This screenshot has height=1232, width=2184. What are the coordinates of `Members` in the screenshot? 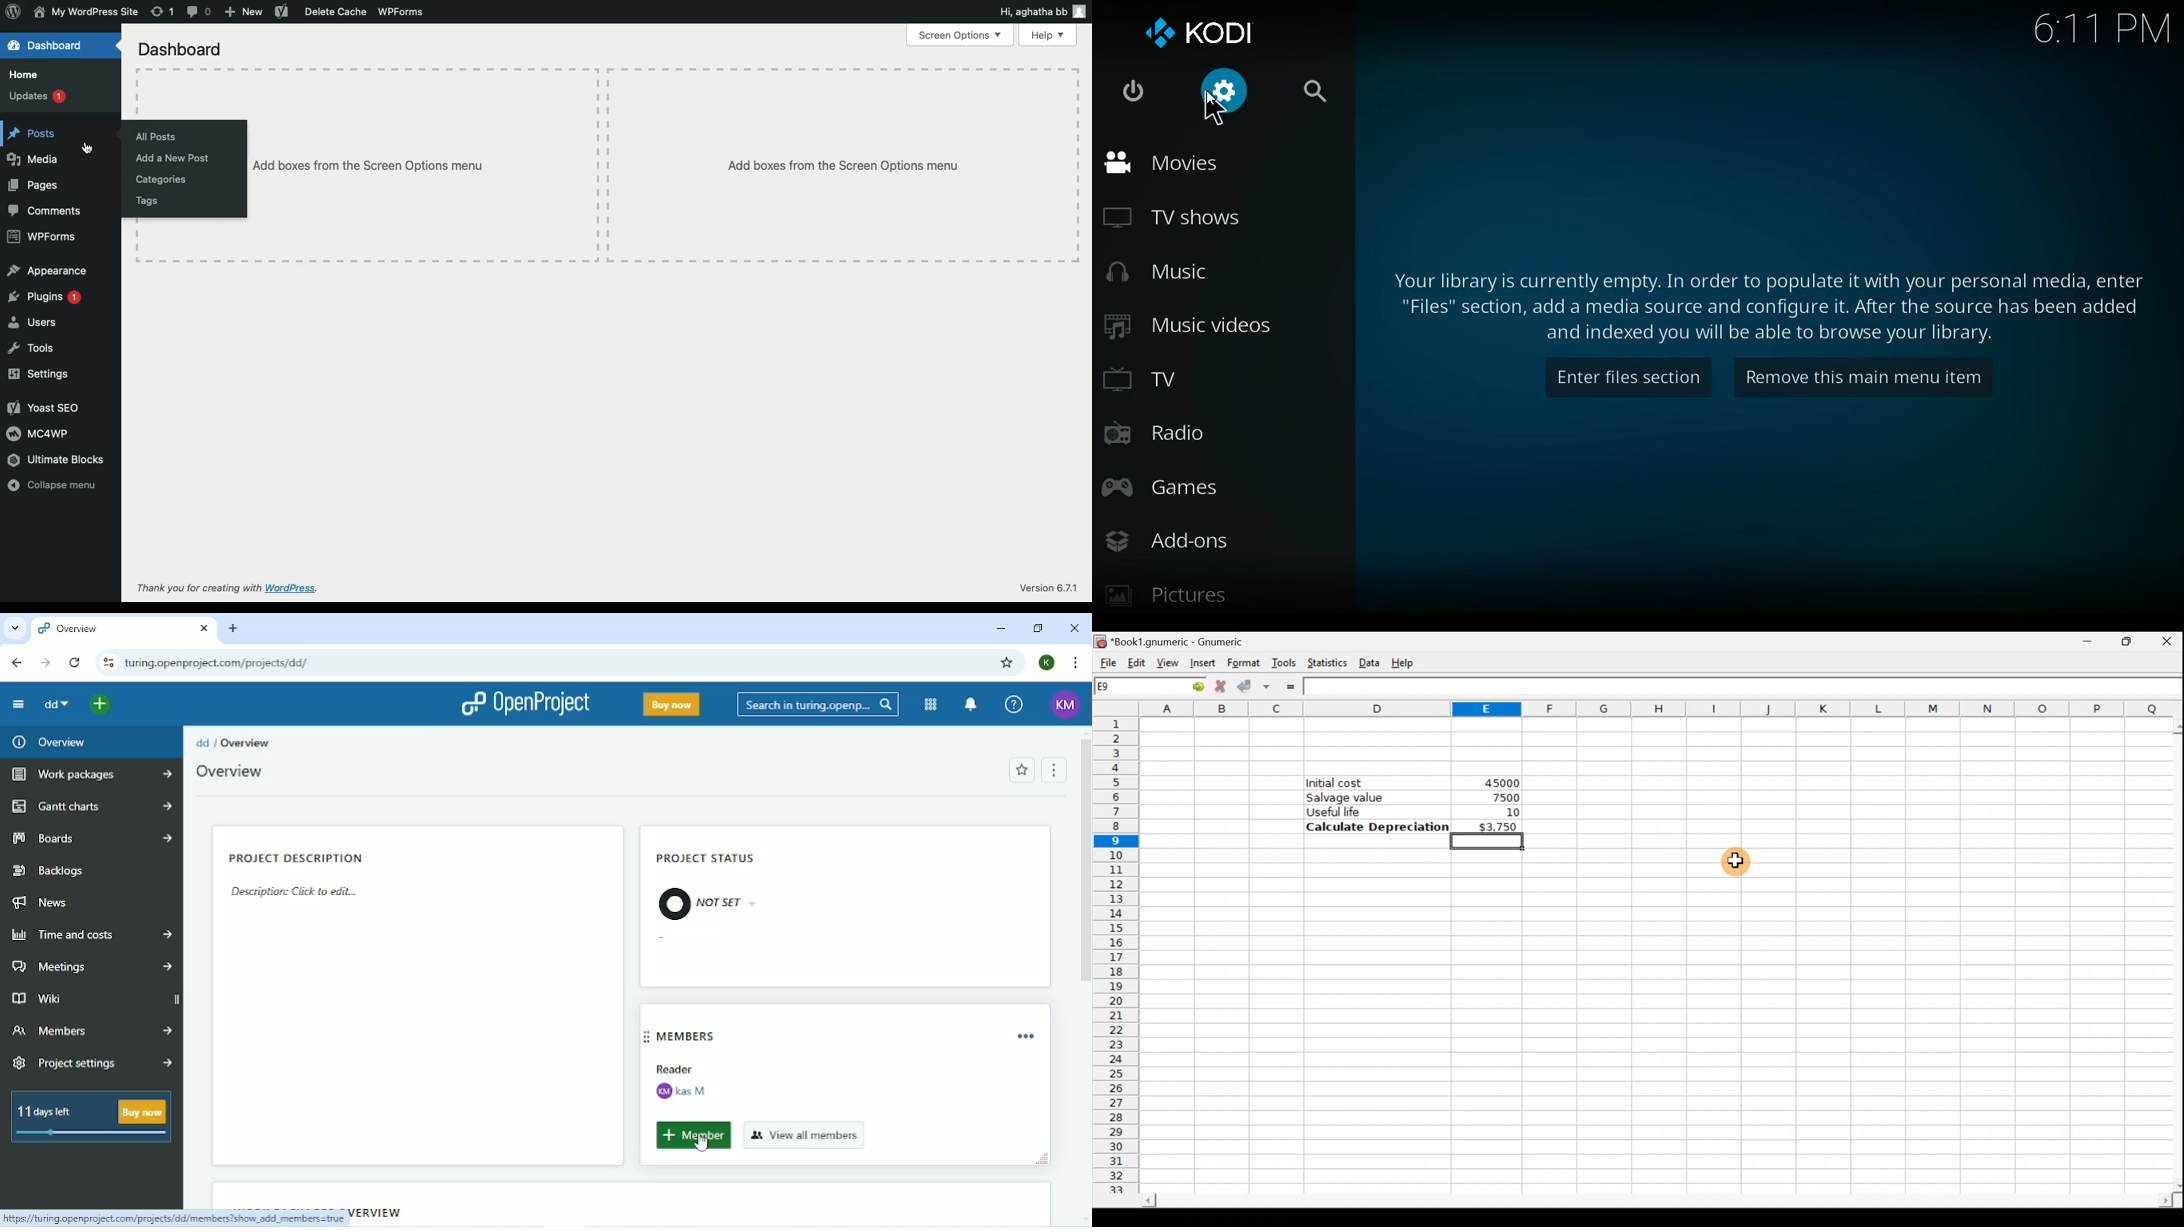 It's located at (691, 1037).